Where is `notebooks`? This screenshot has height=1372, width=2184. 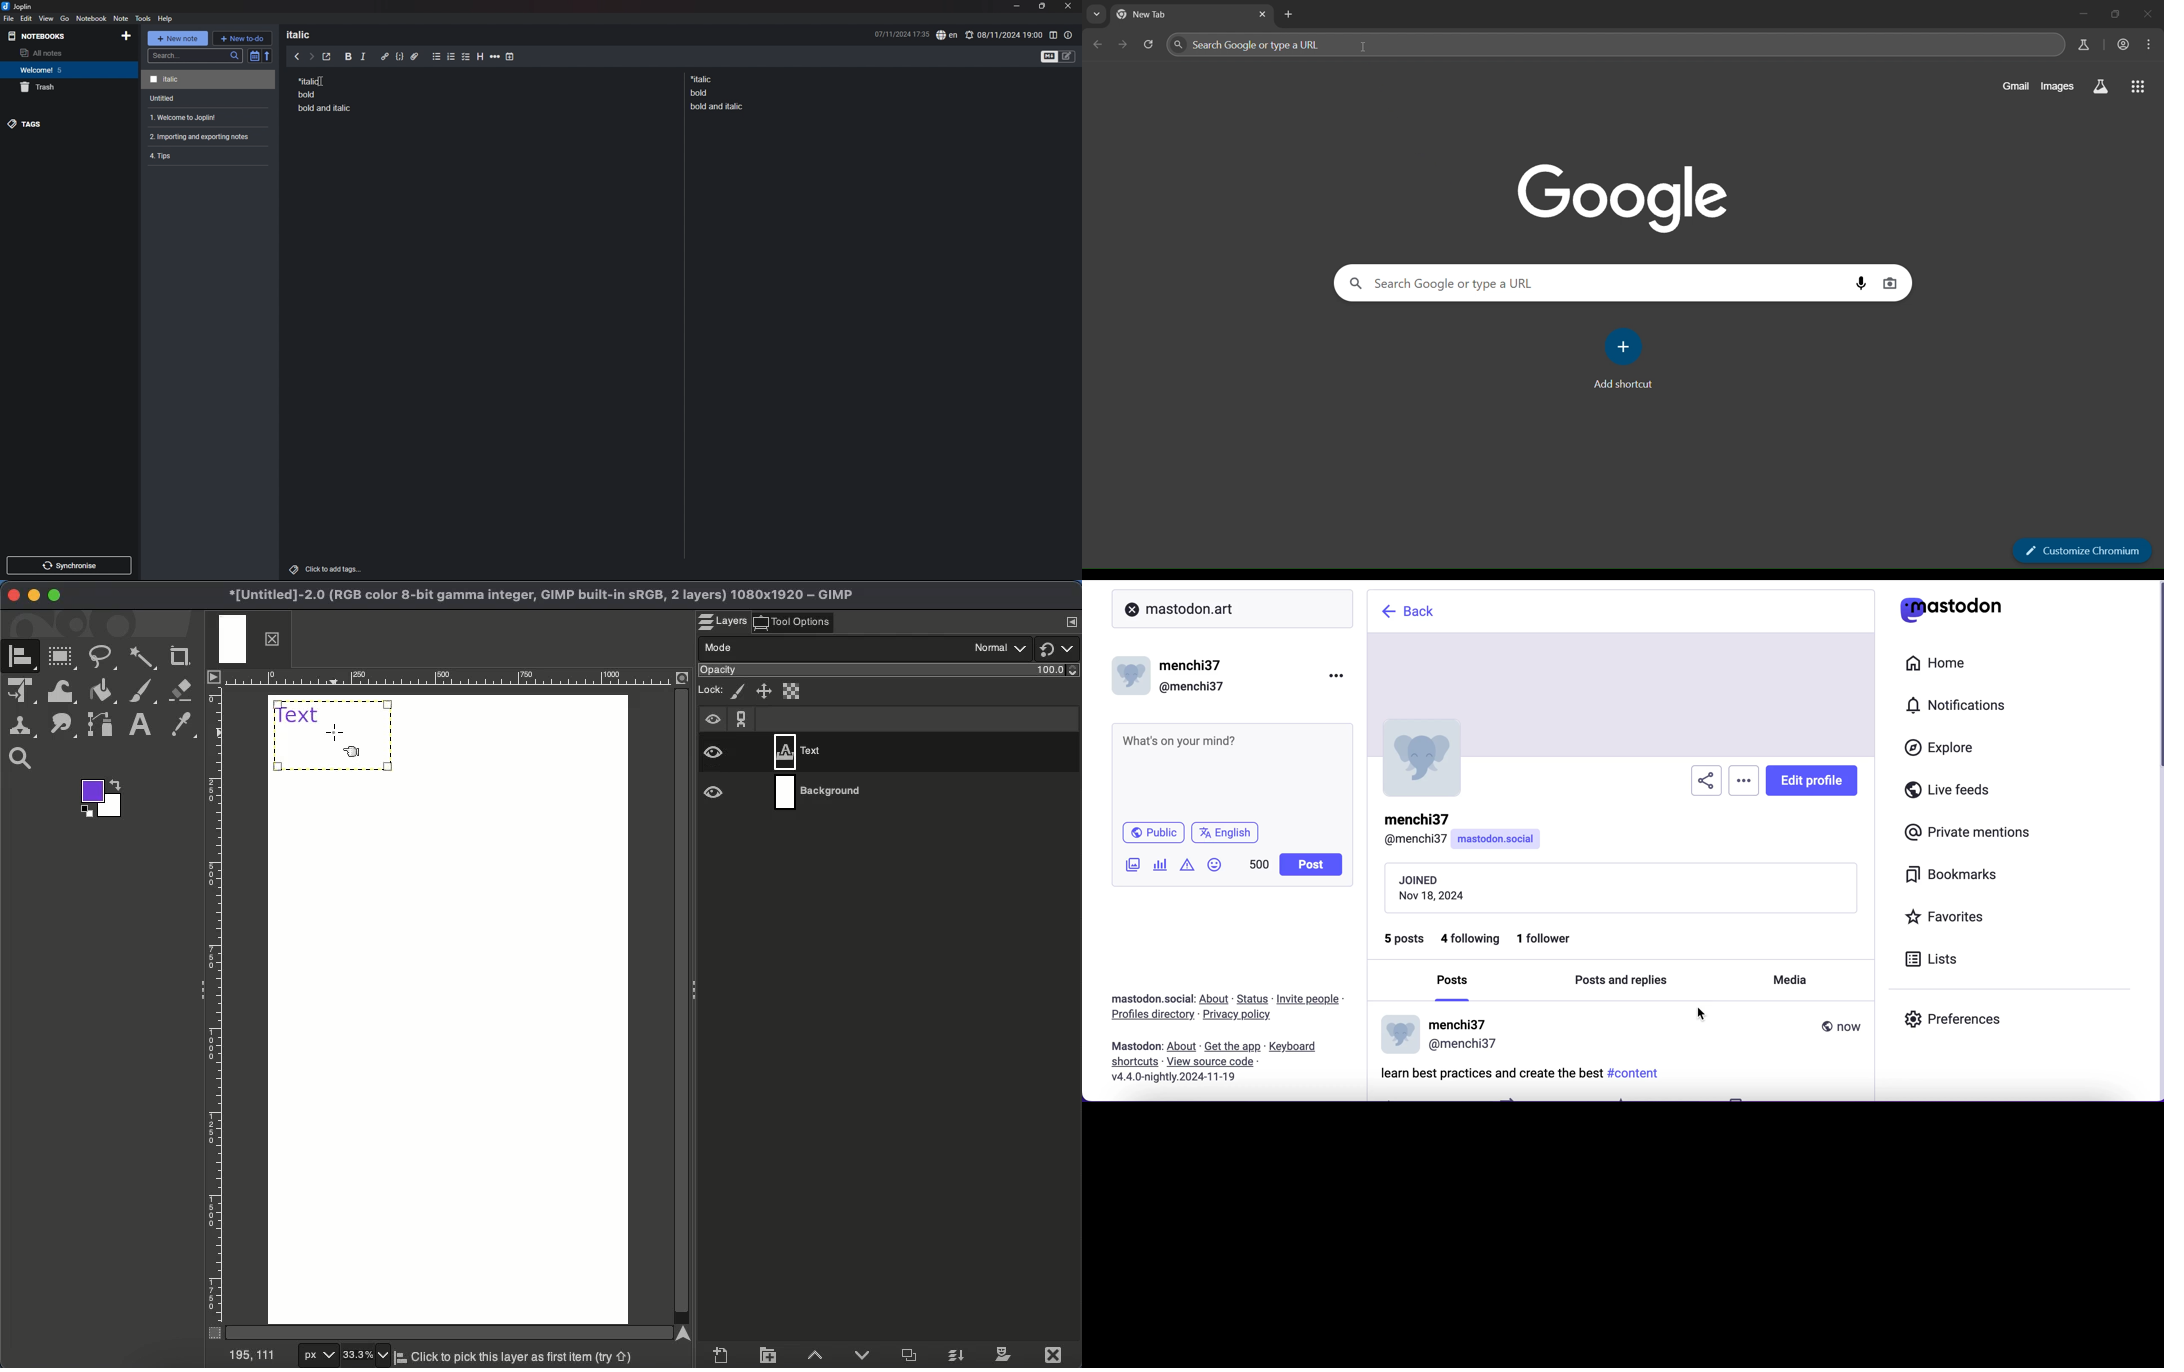
notebooks is located at coordinates (39, 36).